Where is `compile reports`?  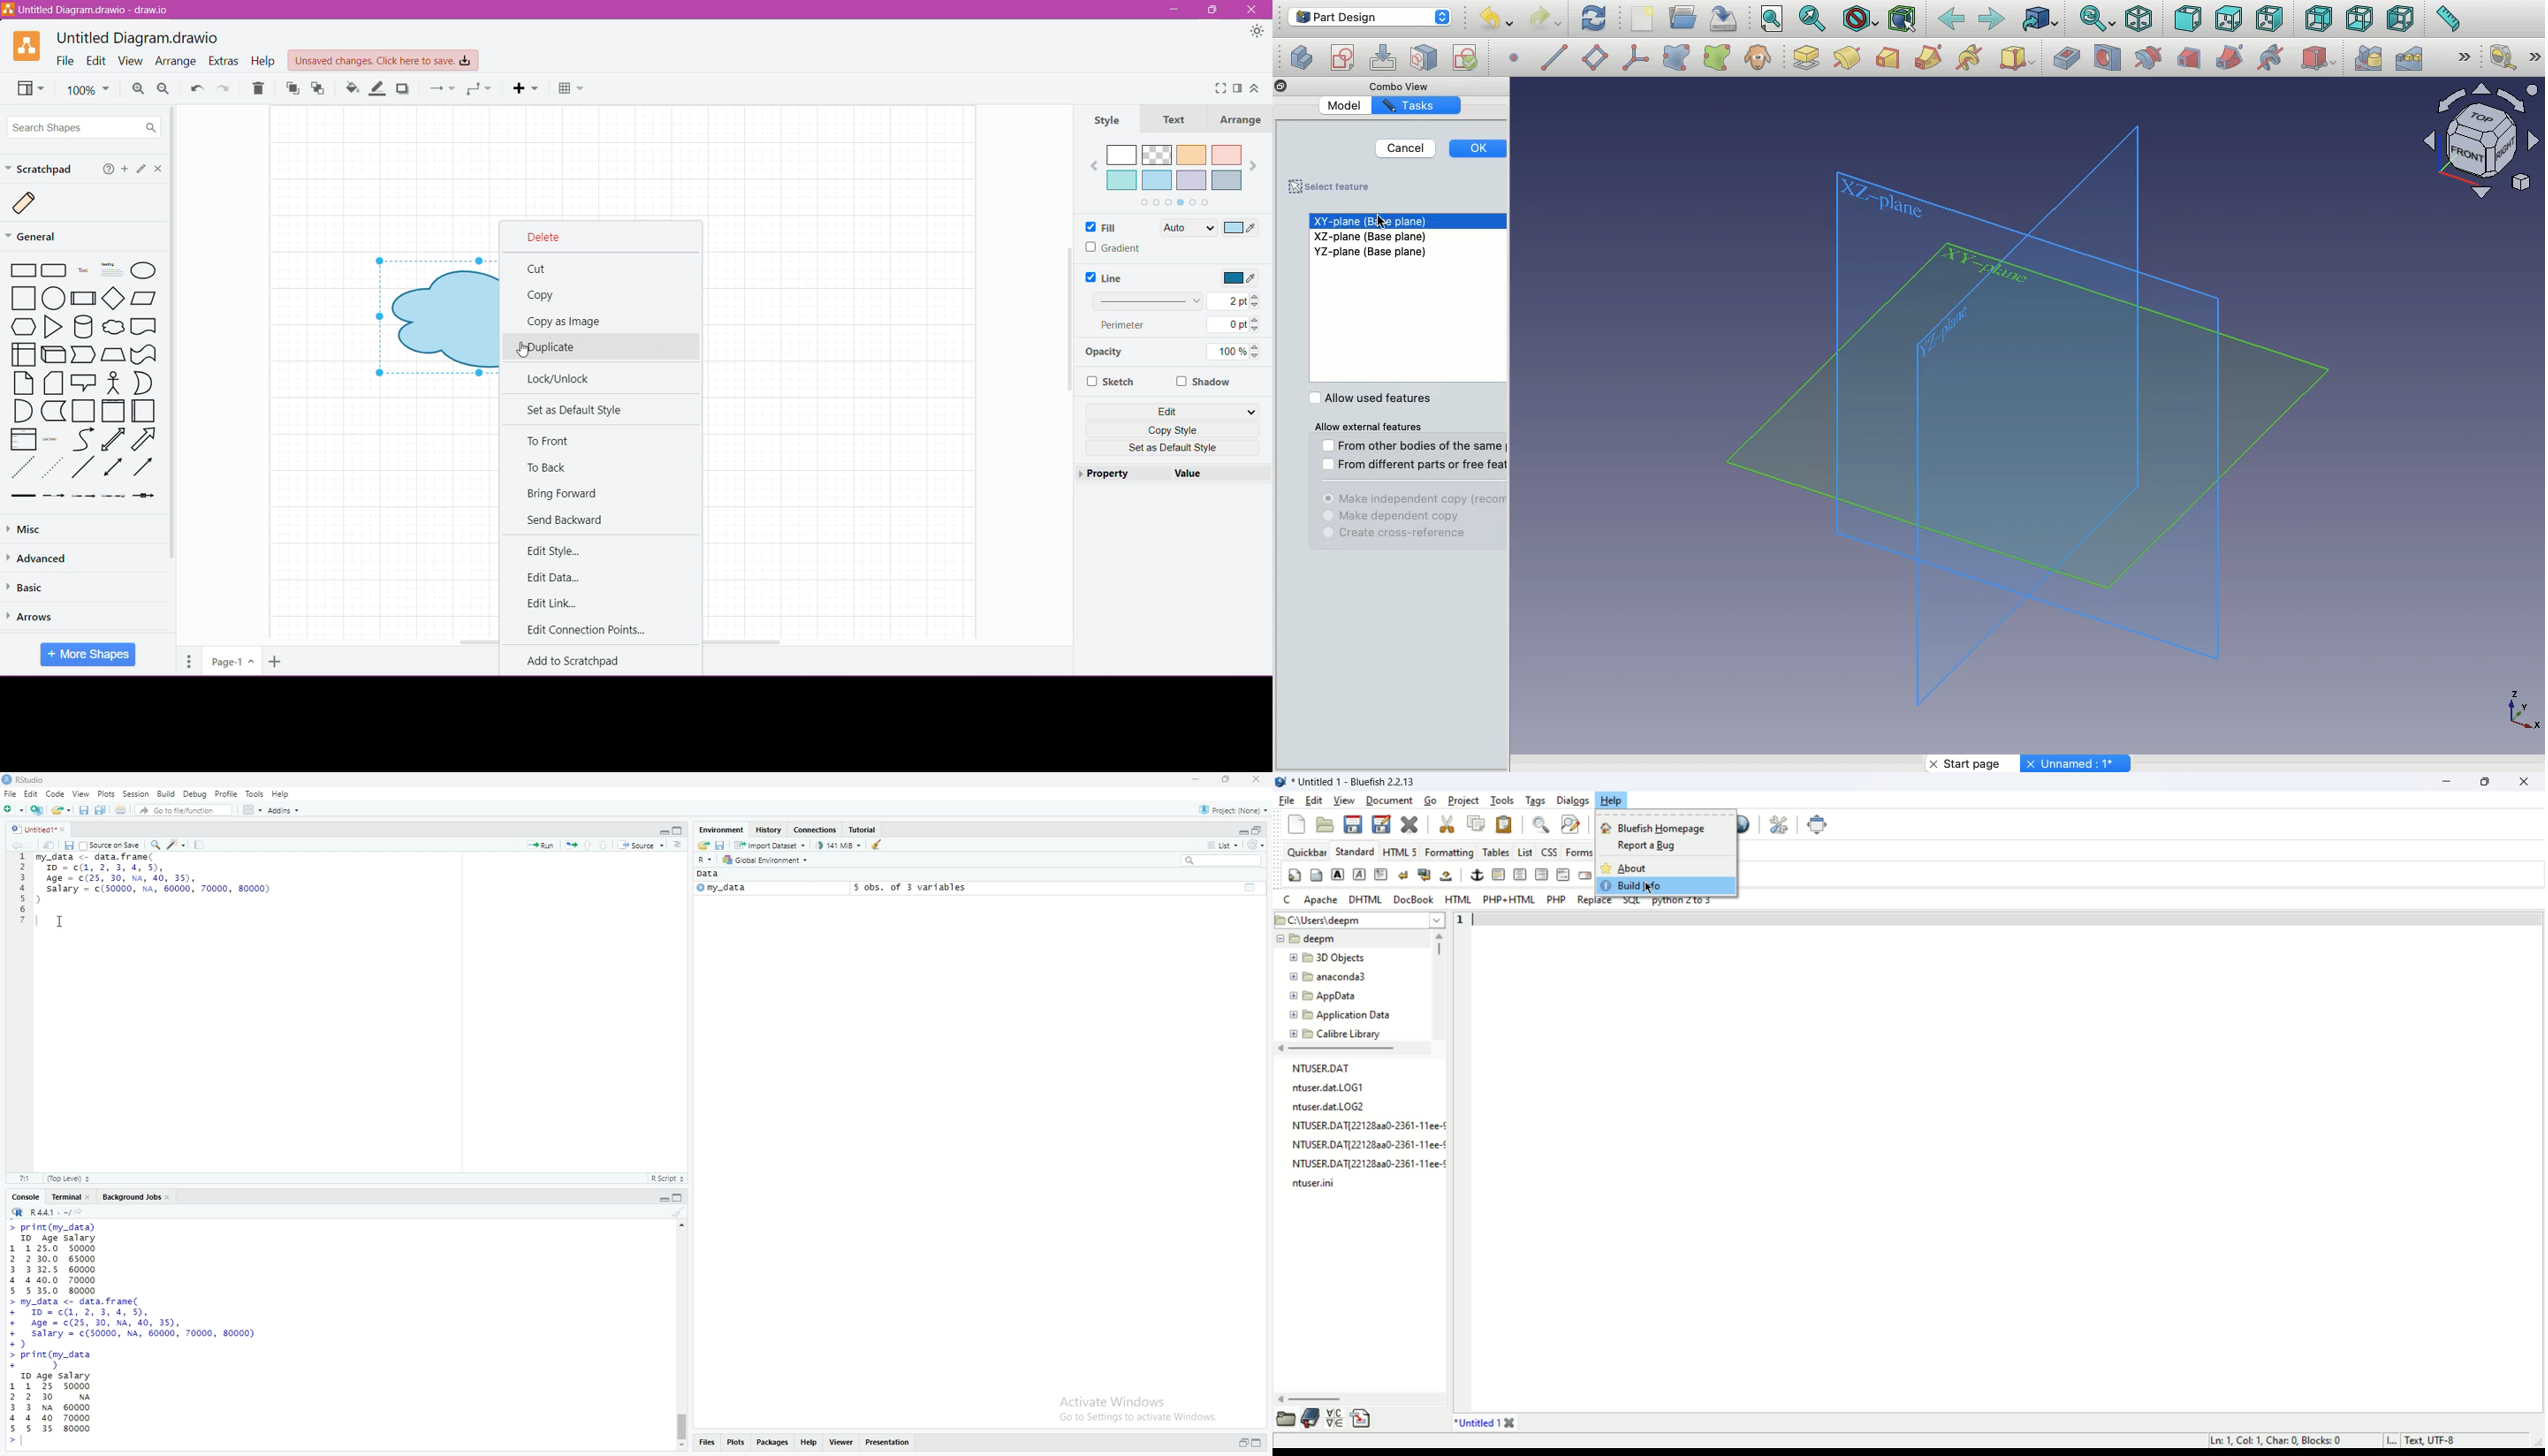
compile reports is located at coordinates (201, 844).